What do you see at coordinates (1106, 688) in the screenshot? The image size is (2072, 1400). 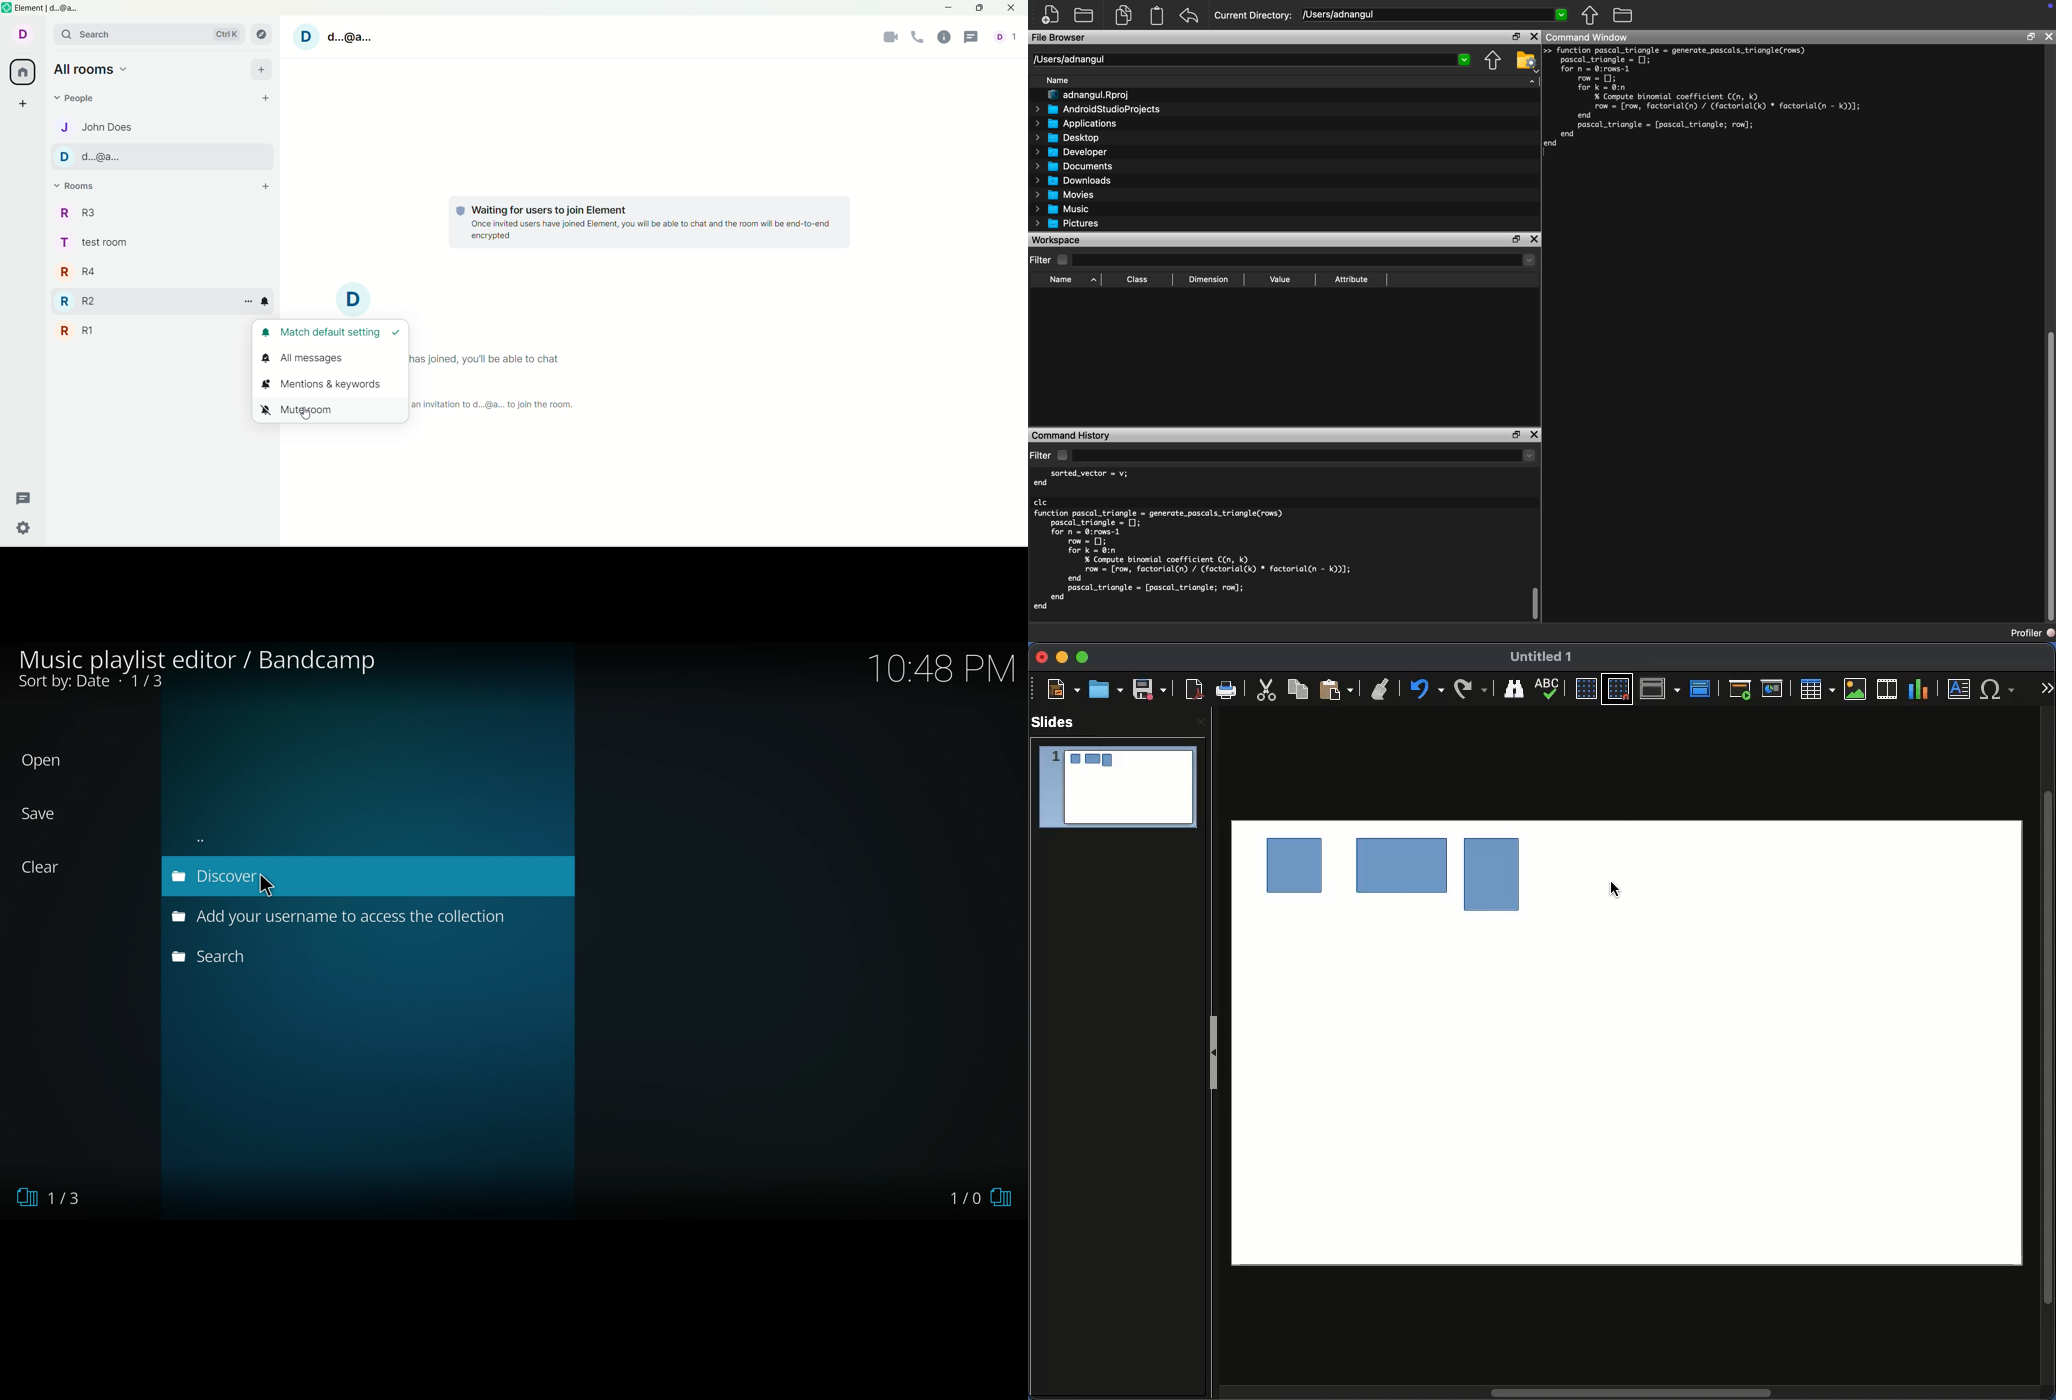 I see `Open` at bounding box center [1106, 688].